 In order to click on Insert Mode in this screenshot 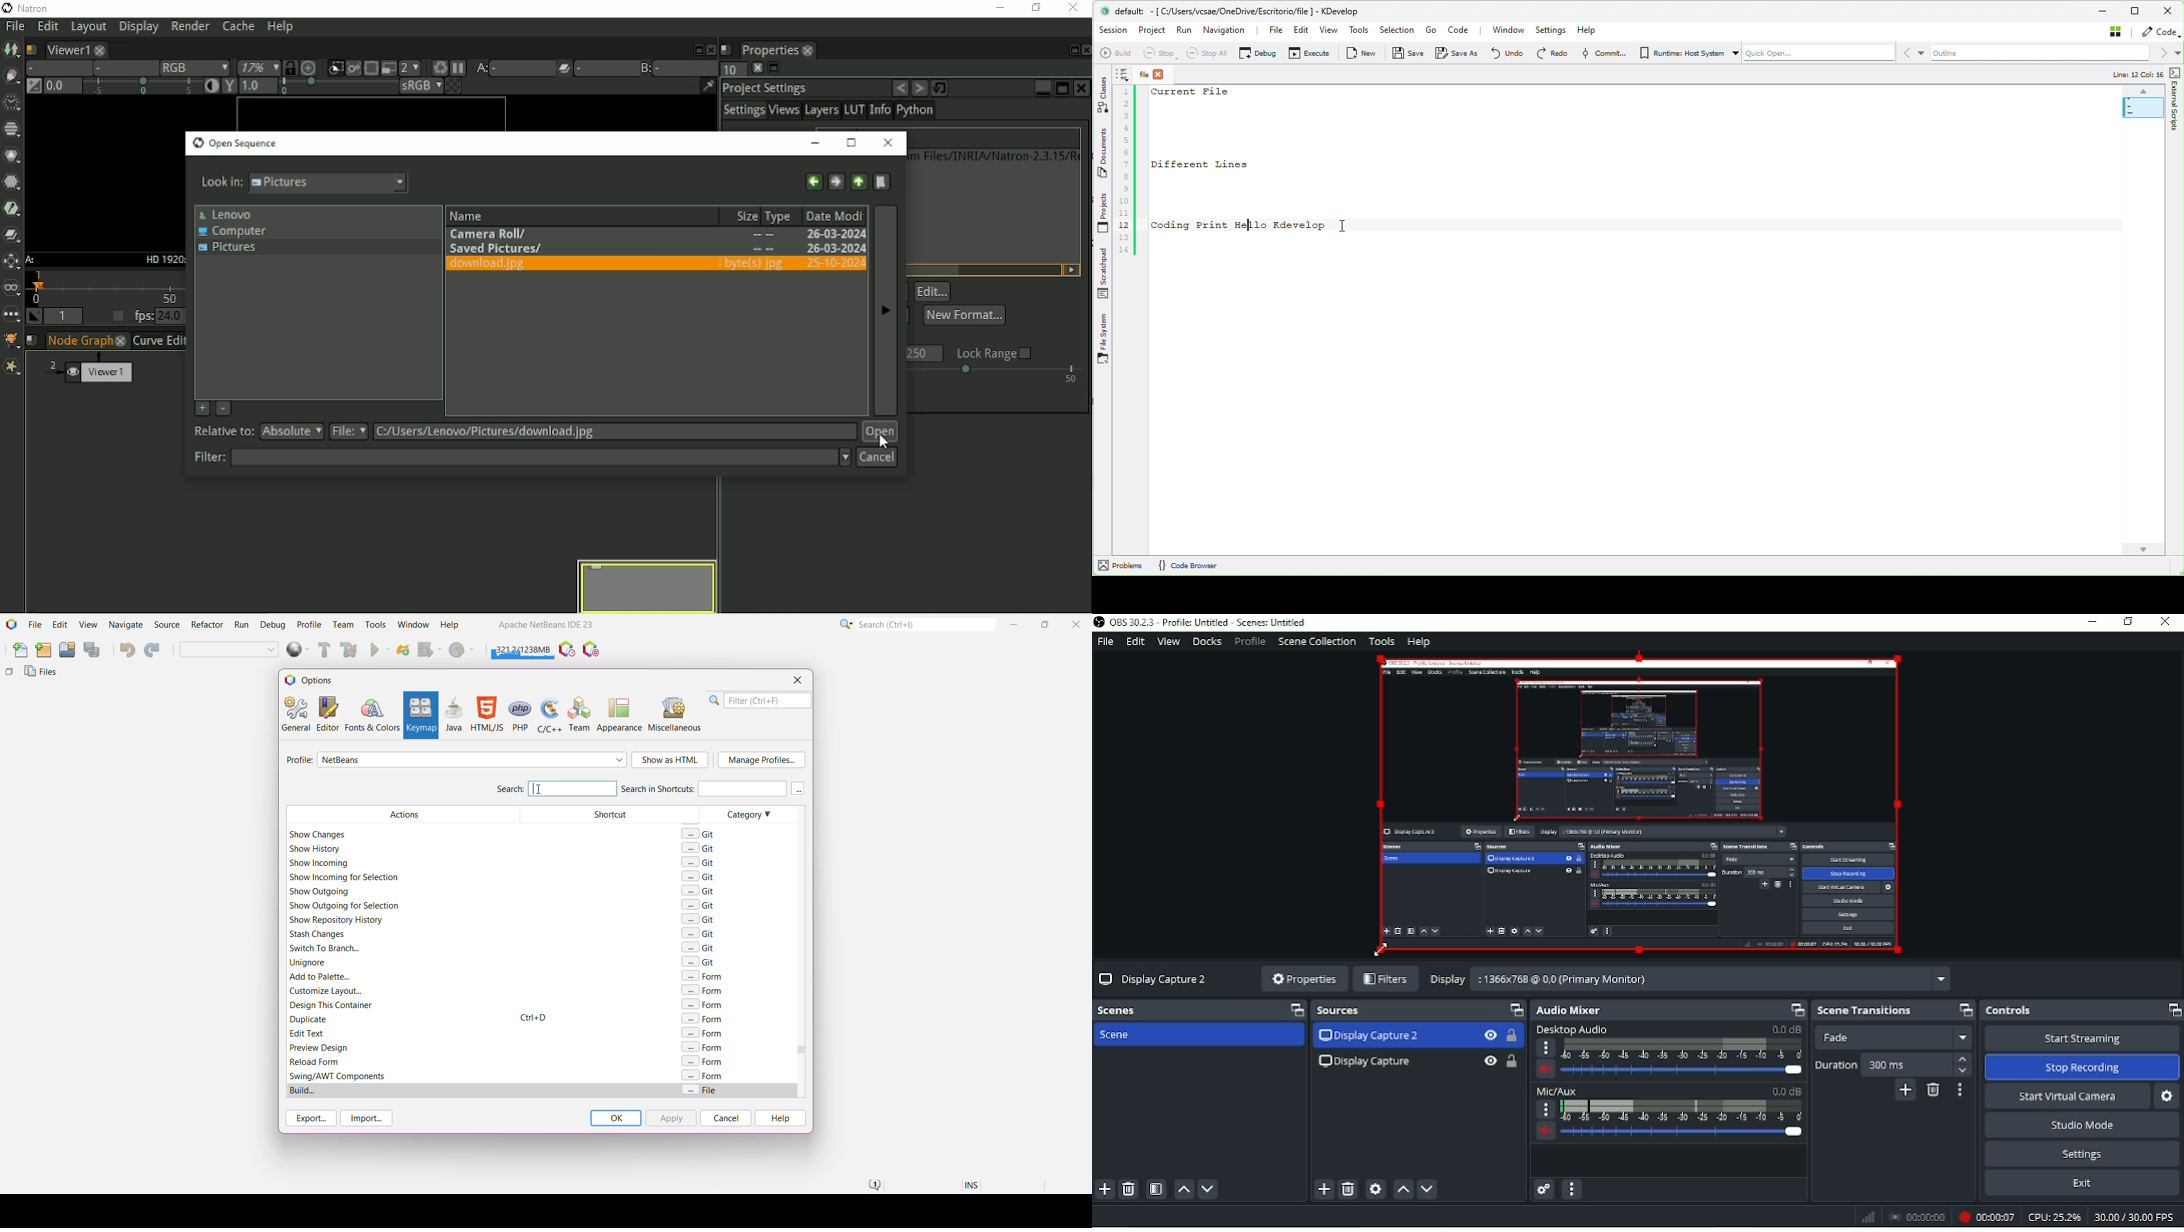, I will do `click(973, 1187)`.